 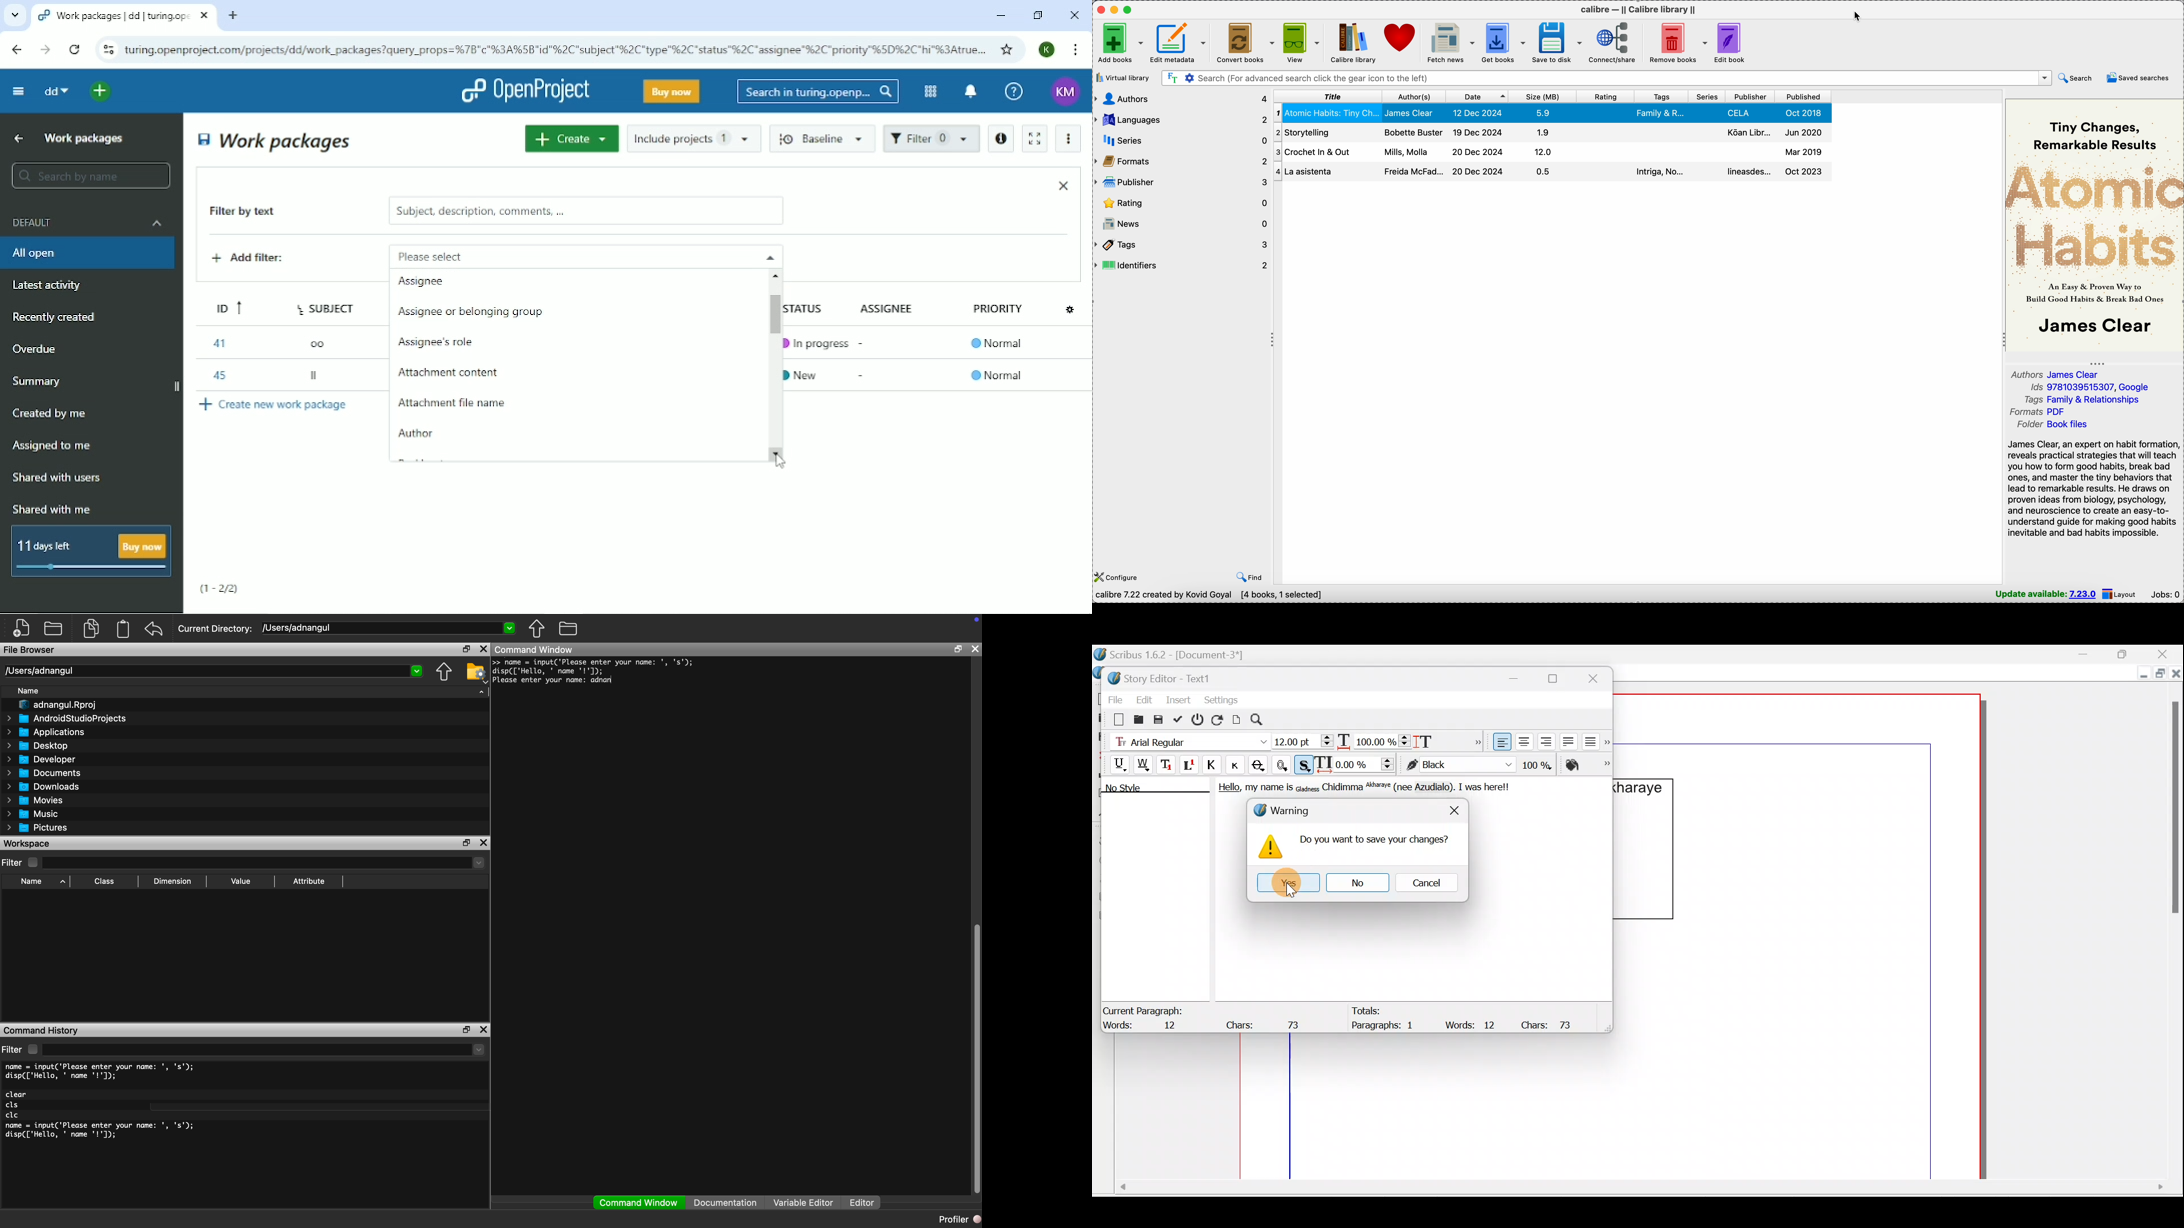 I want to click on Scaling width of characters, so click(x=1374, y=739).